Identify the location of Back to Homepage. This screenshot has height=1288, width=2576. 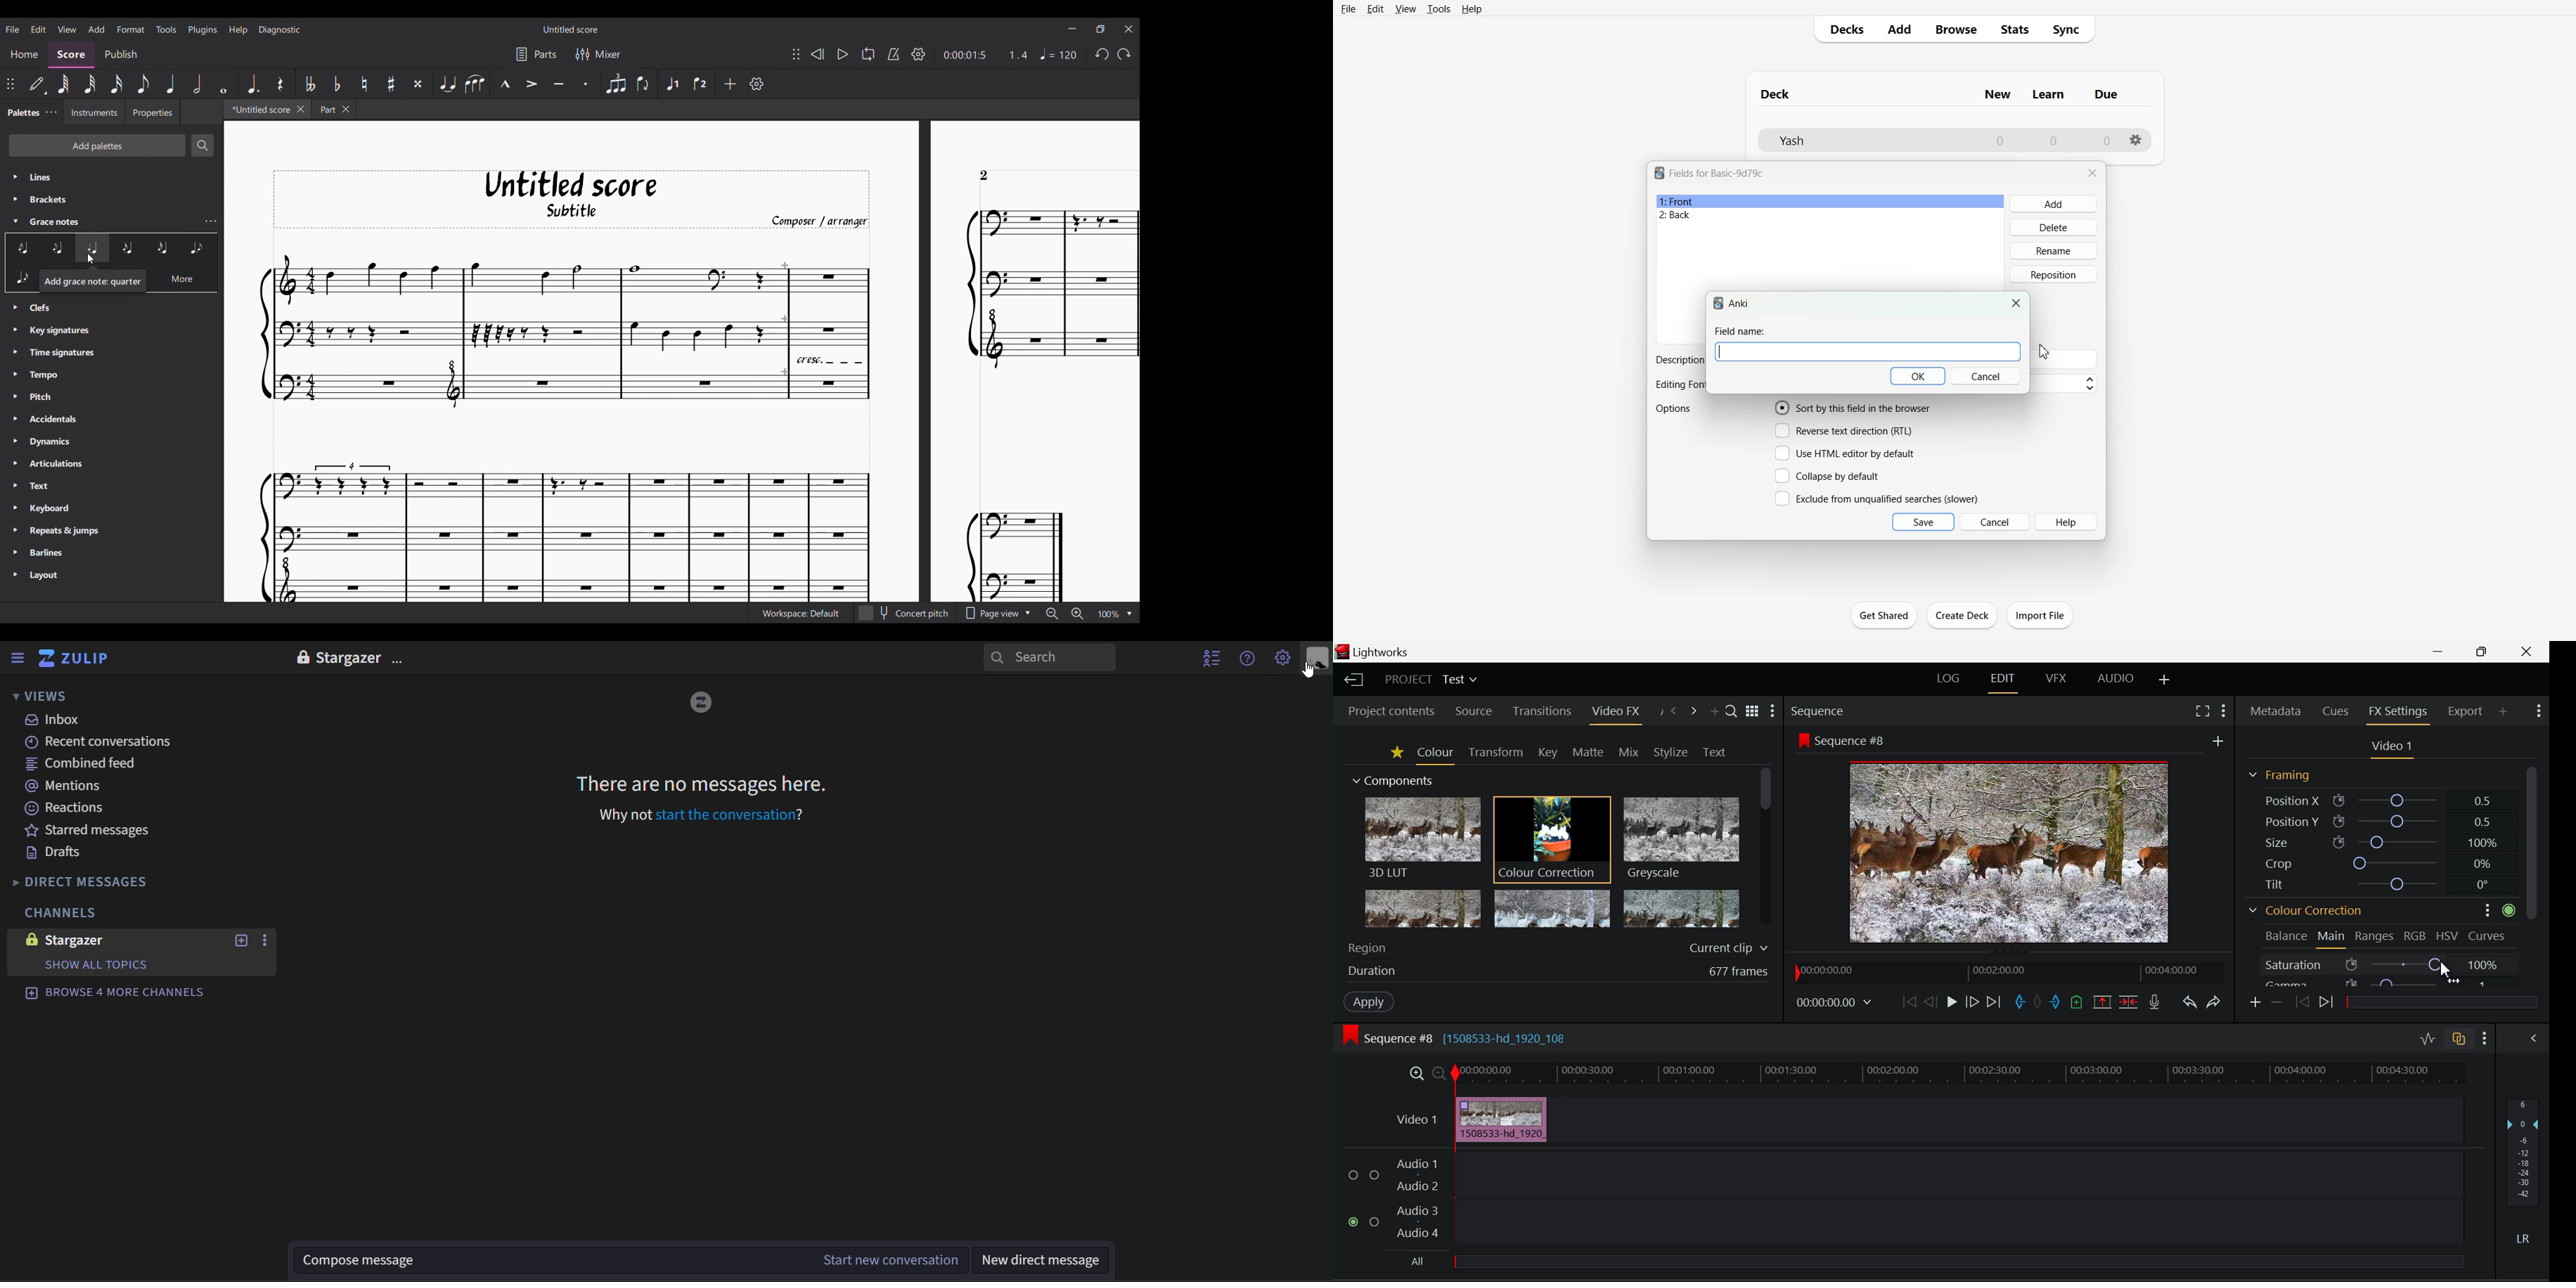
(1352, 680).